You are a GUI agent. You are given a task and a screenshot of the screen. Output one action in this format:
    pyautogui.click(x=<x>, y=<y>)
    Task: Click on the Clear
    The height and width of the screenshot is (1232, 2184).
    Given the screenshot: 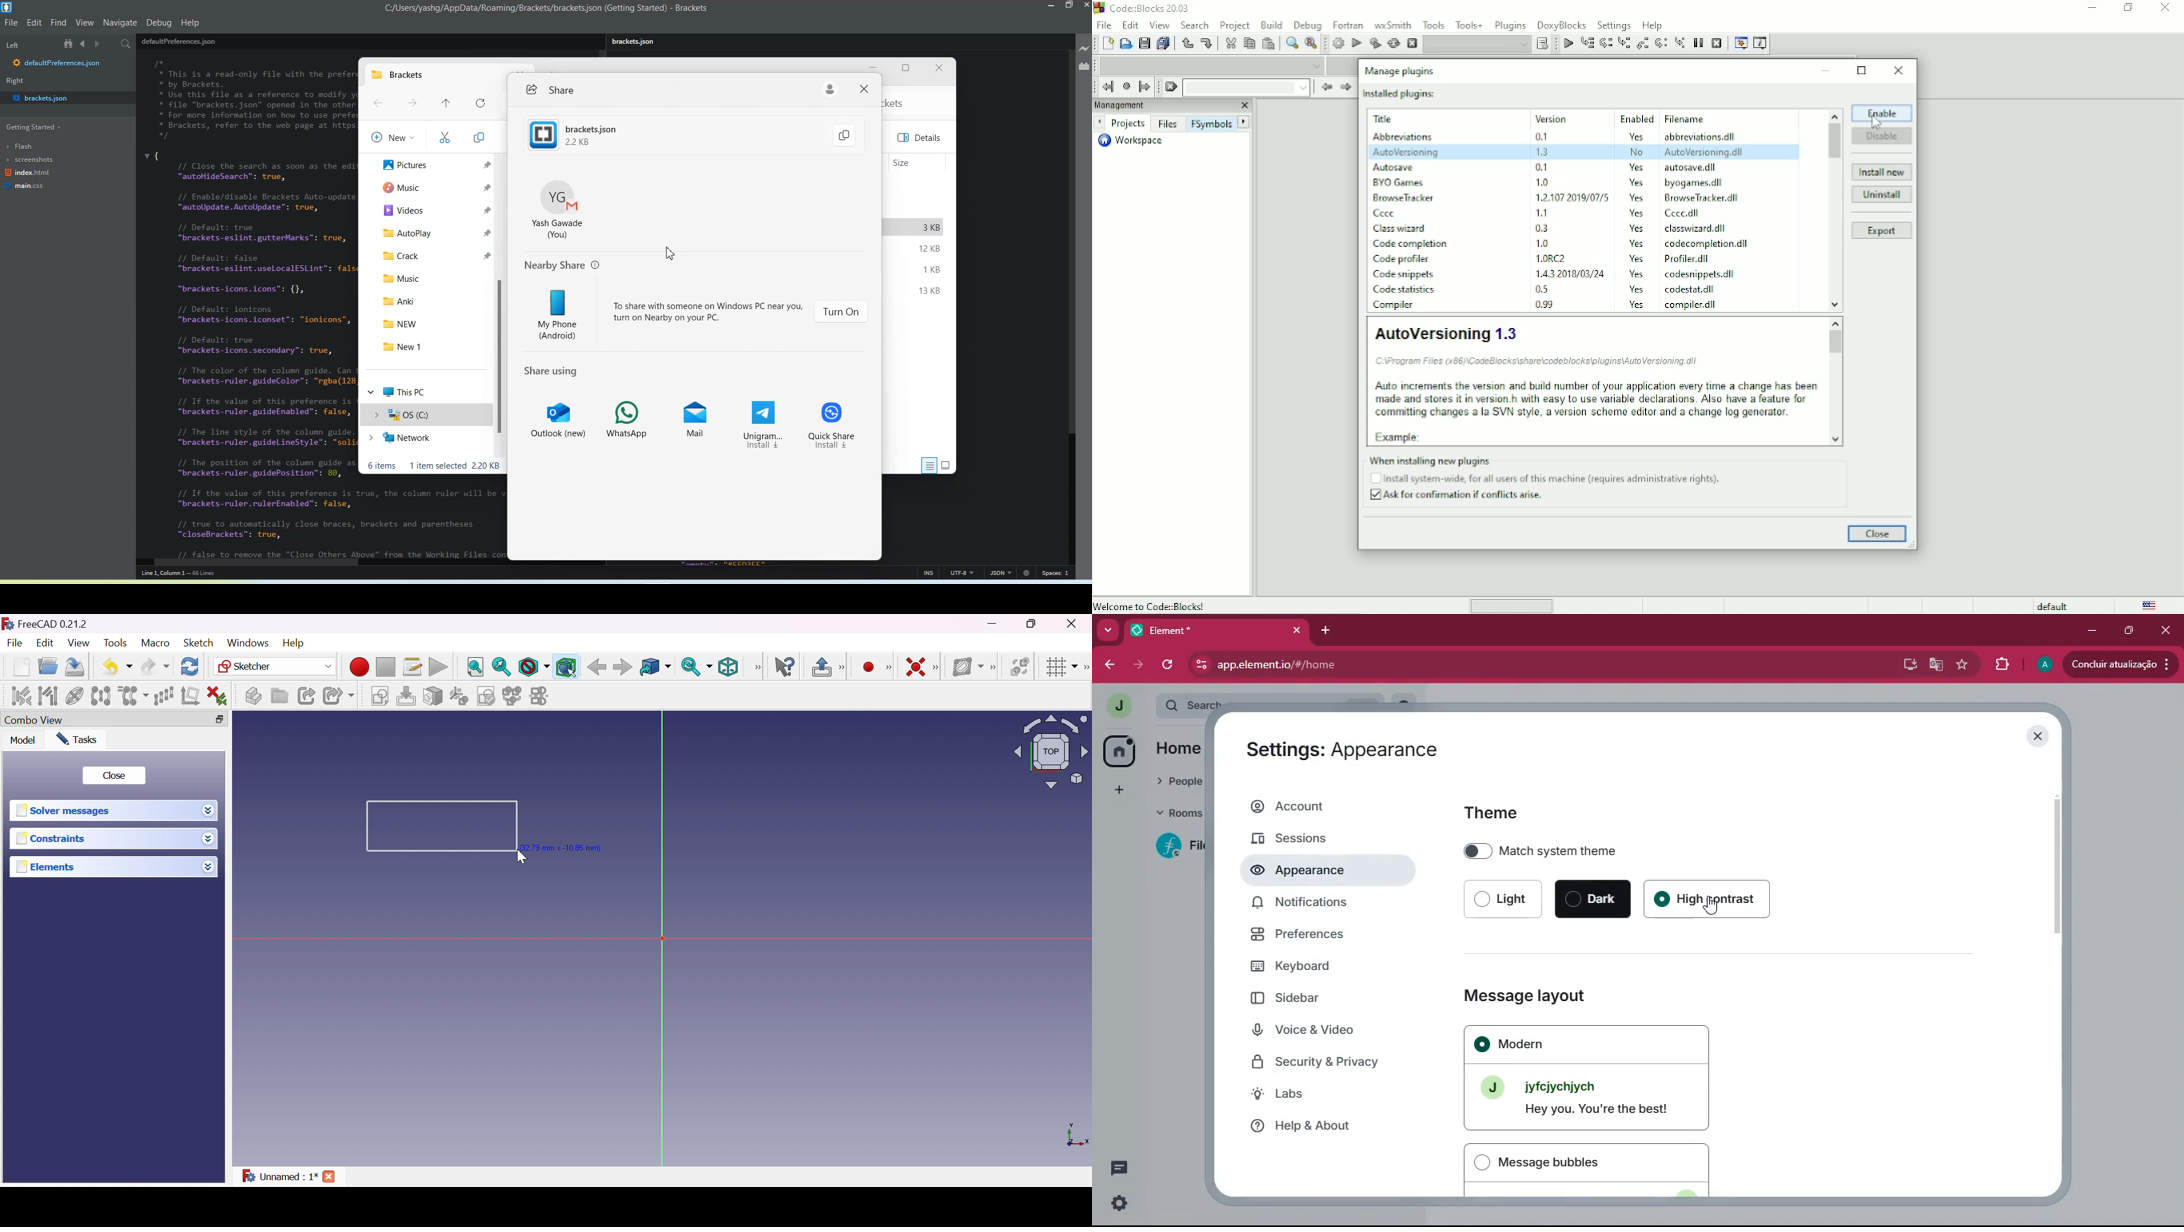 What is the action you would take?
    pyautogui.click(x=1171, y=87)
    